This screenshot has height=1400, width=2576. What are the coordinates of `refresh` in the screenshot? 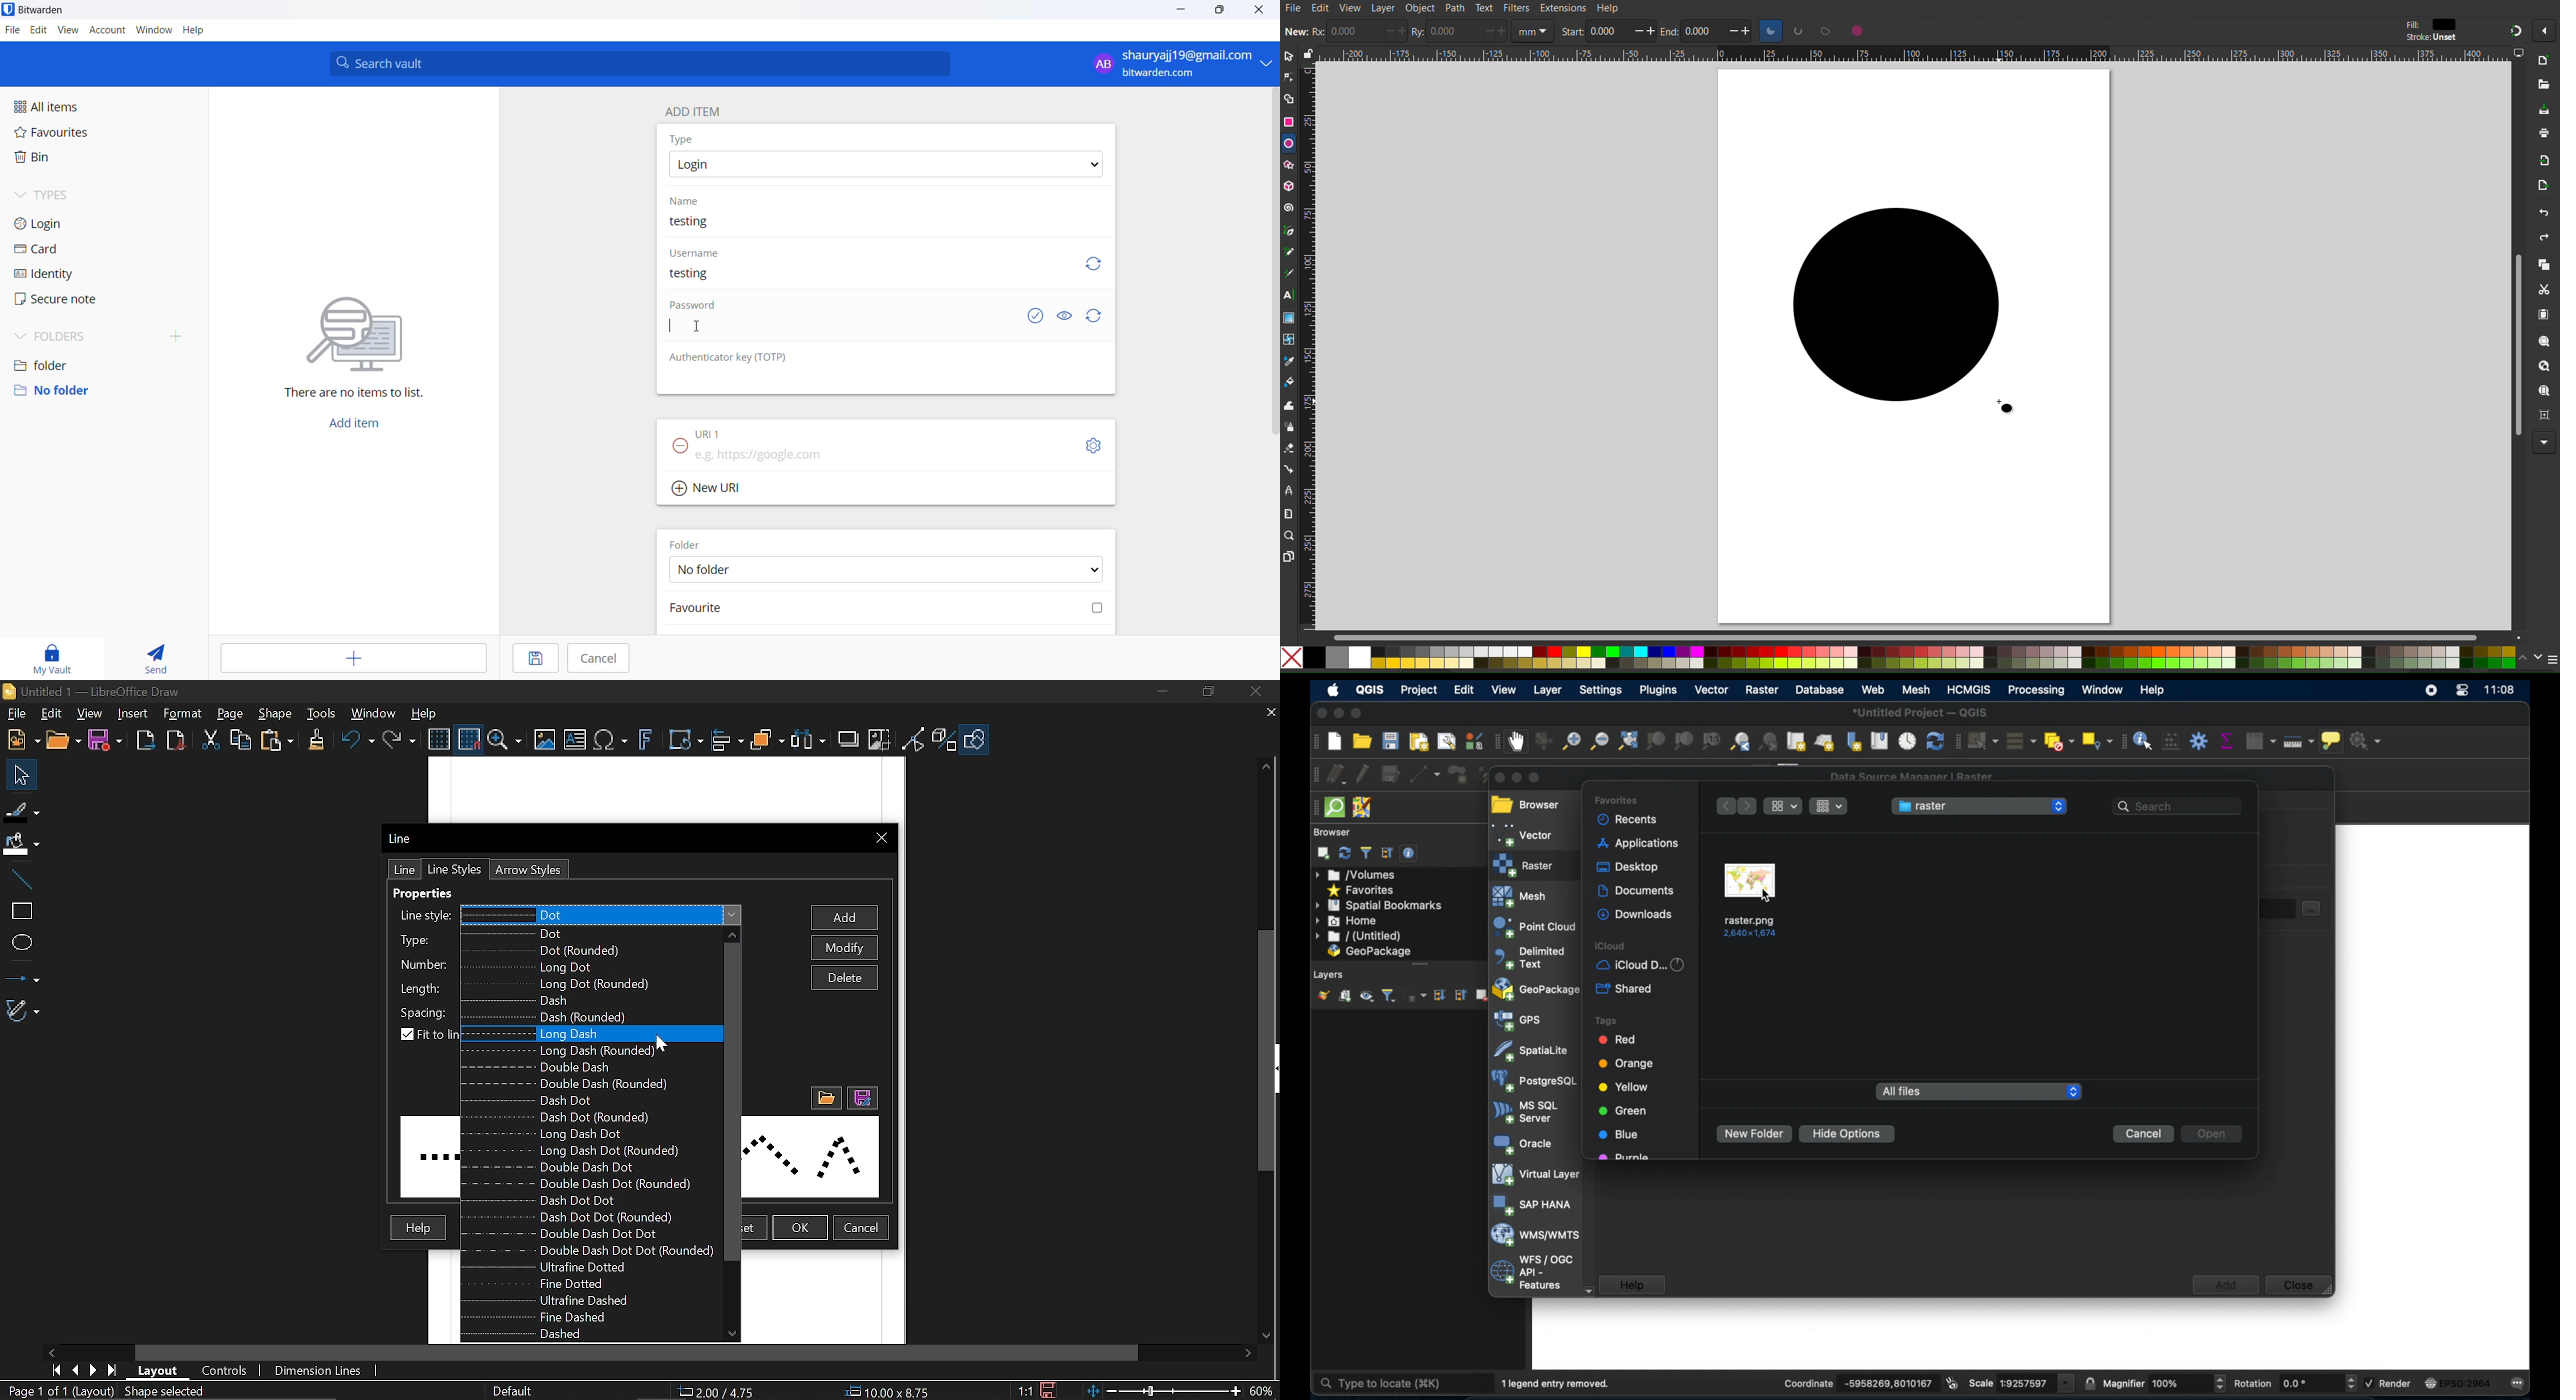 It's located at (1345, 853).